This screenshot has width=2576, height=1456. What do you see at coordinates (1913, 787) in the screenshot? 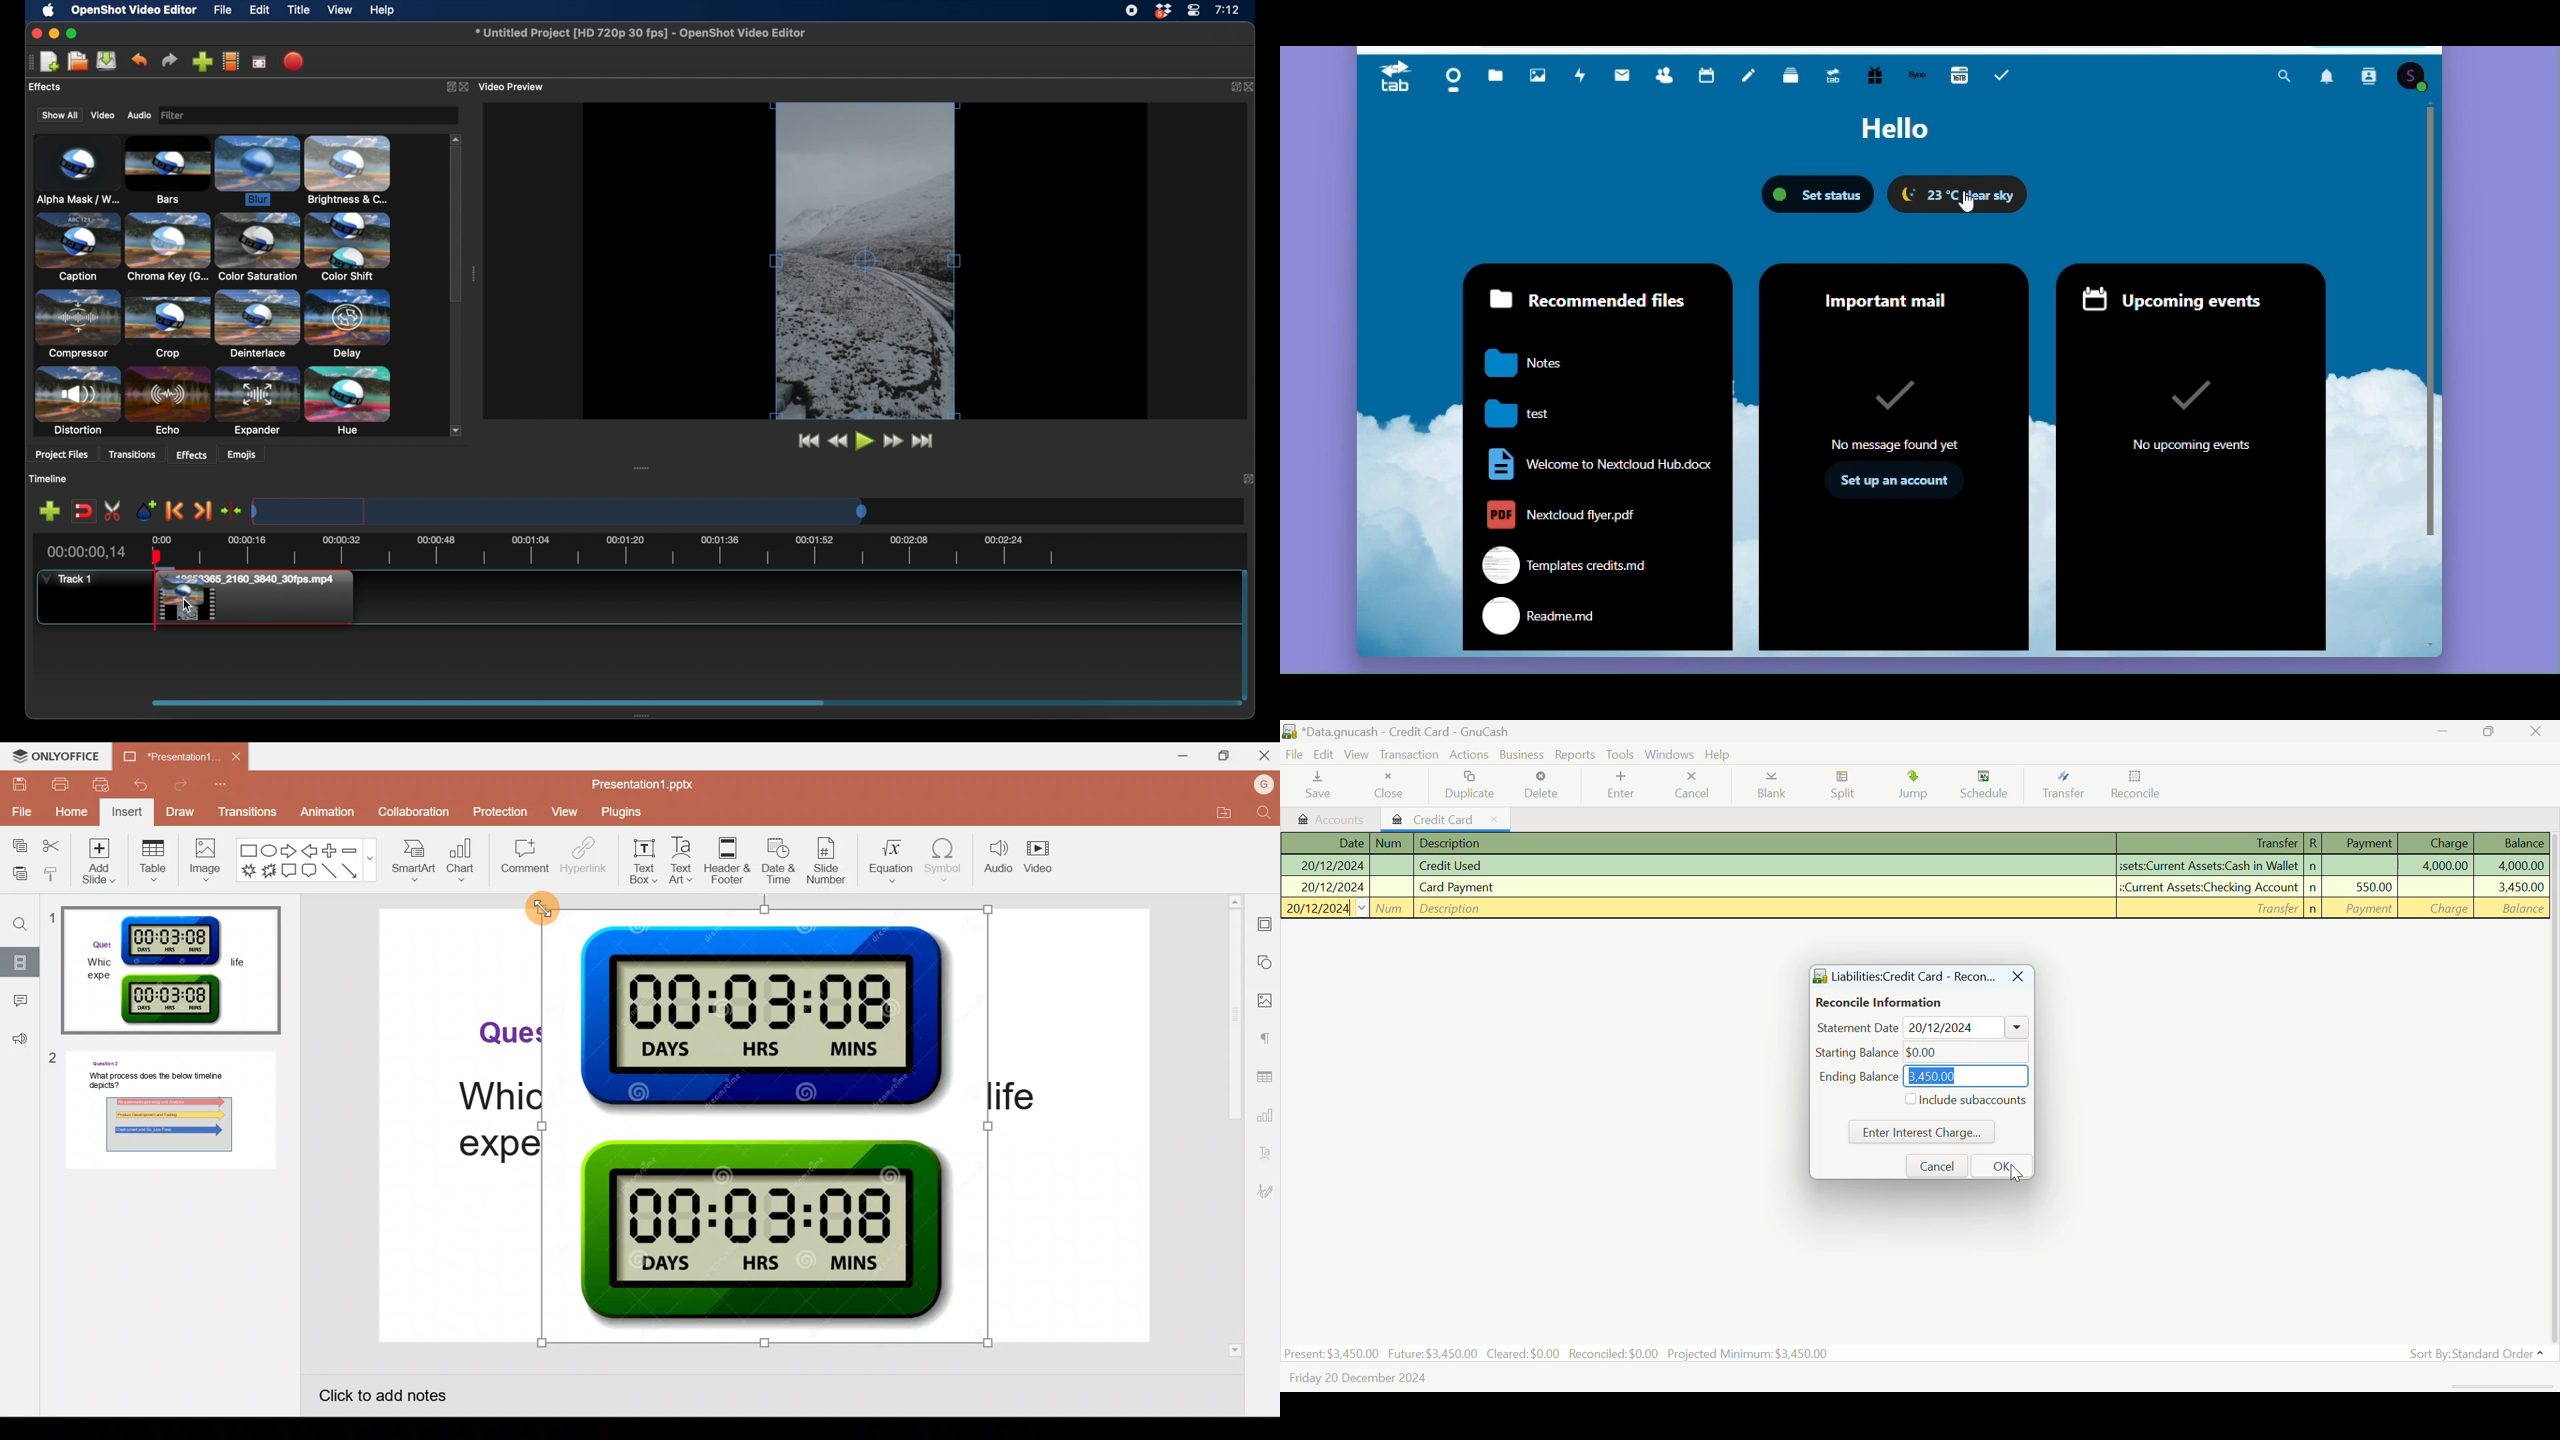
I see `Jump` at bounding box center [1913, 787].